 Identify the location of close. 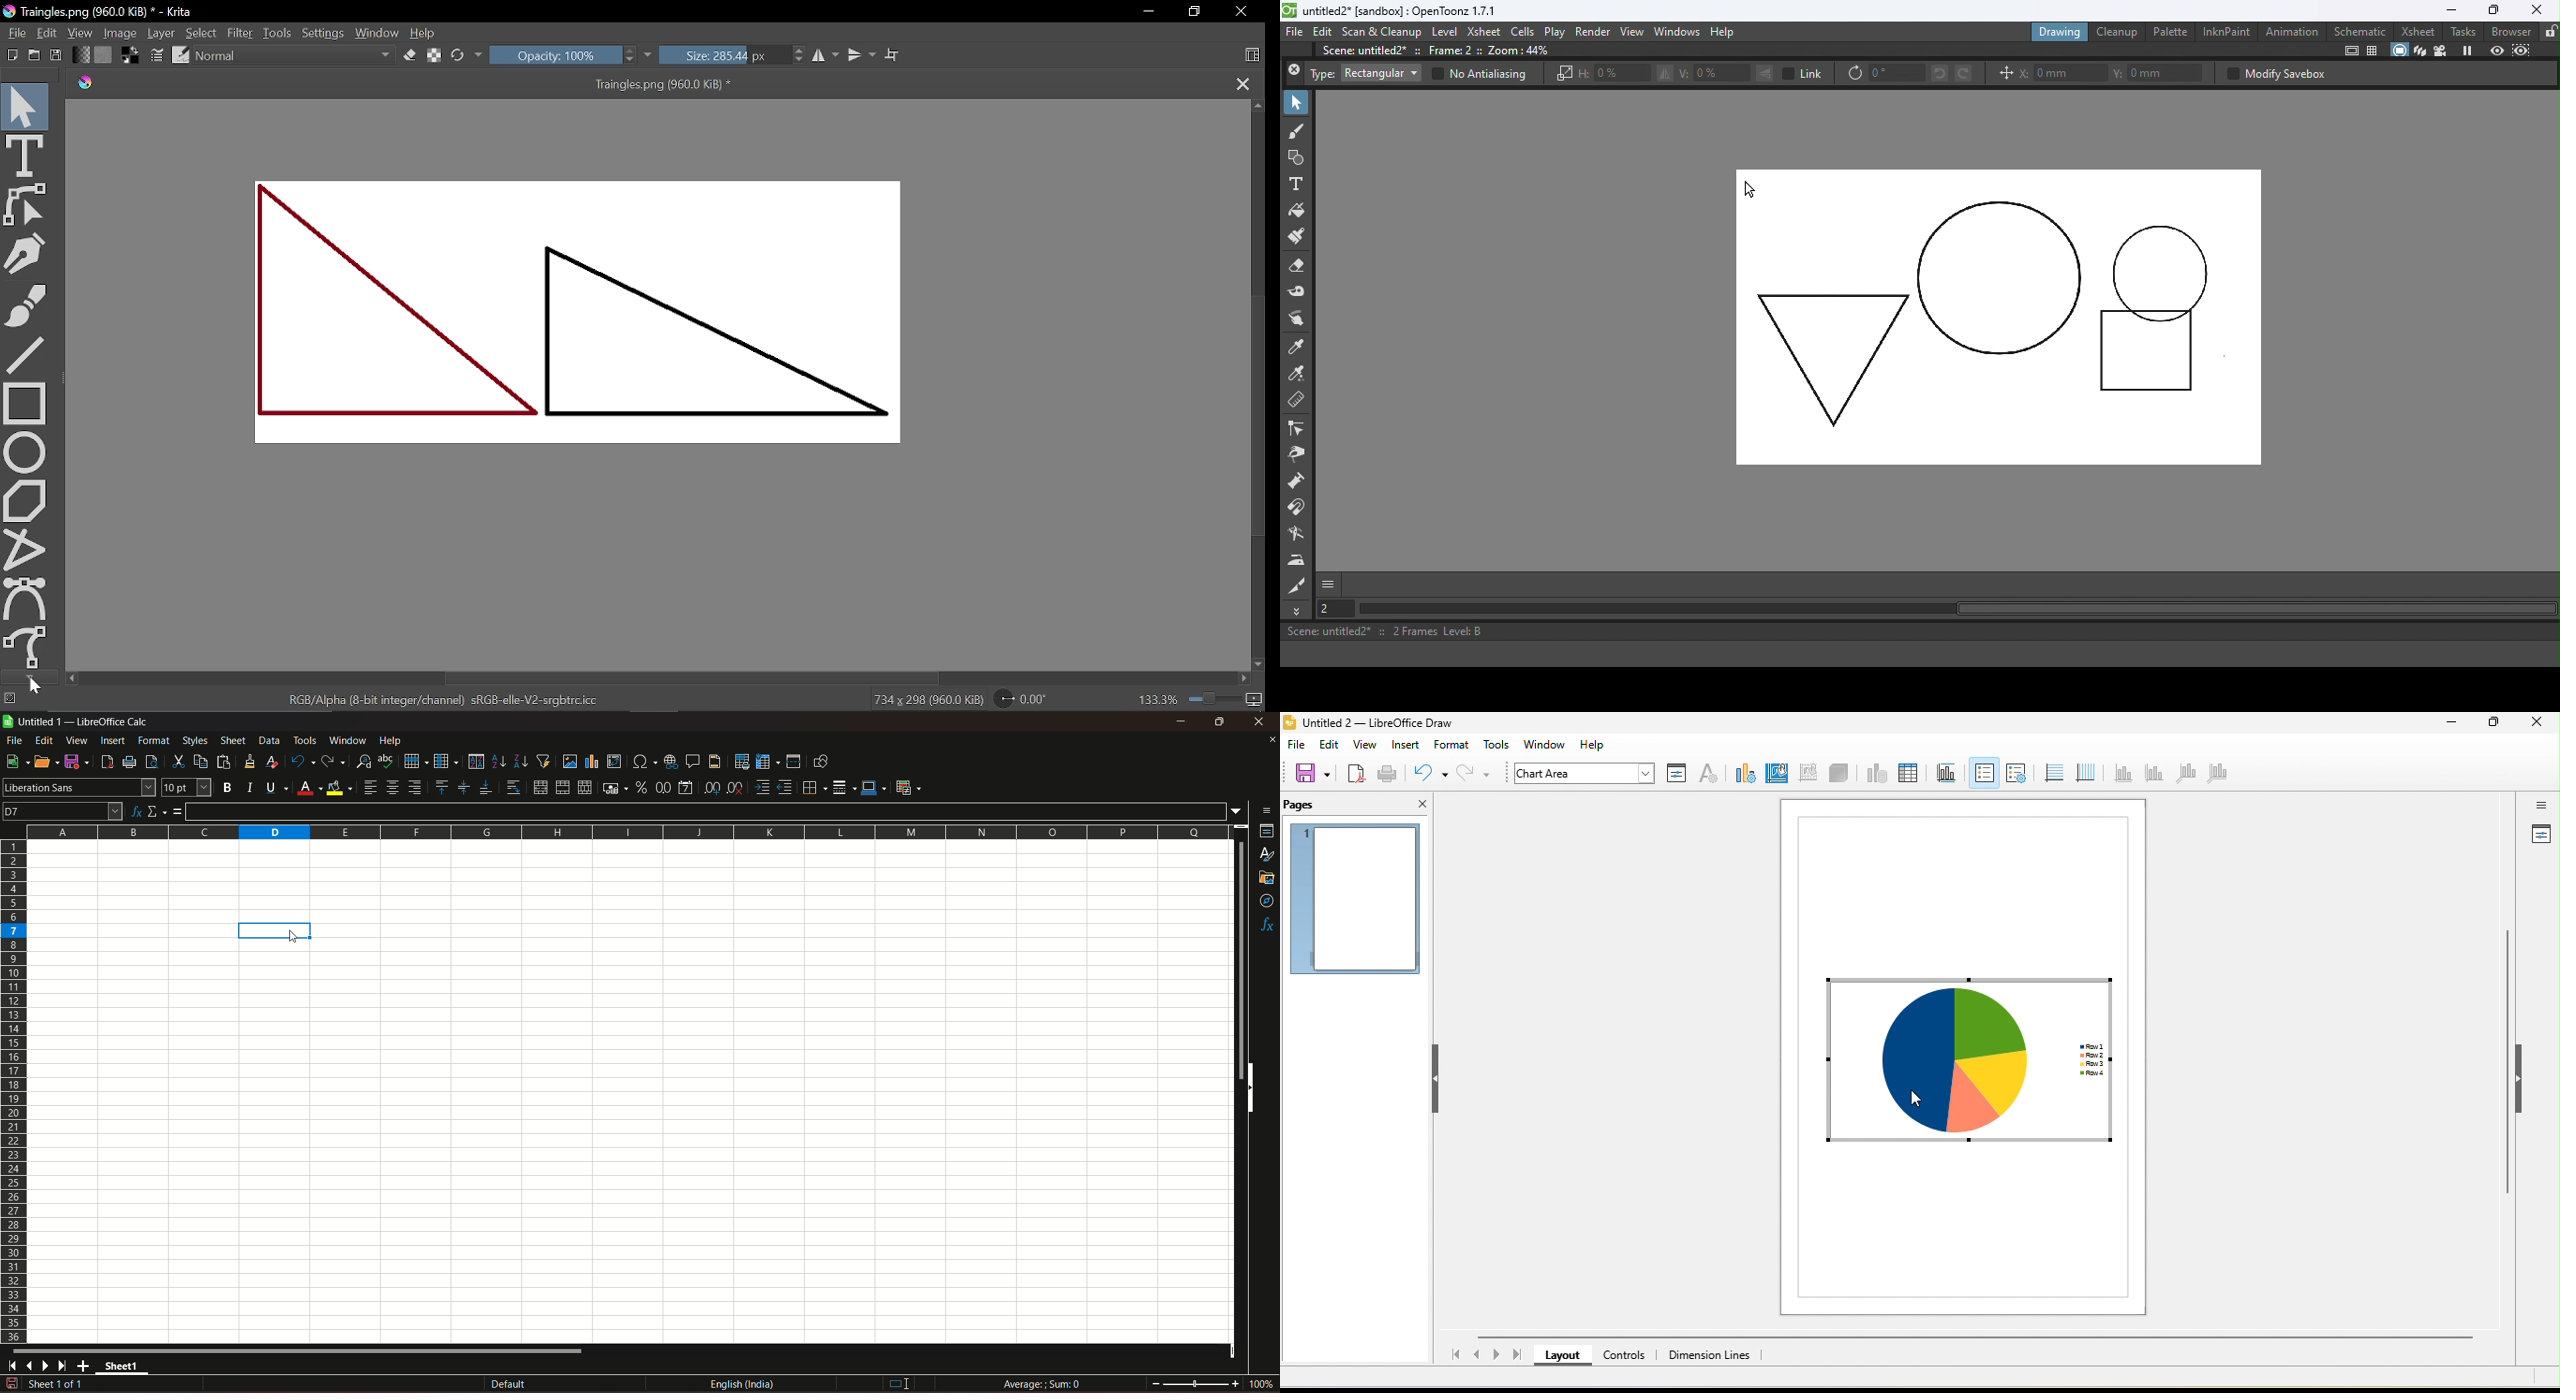
(1271, 739).